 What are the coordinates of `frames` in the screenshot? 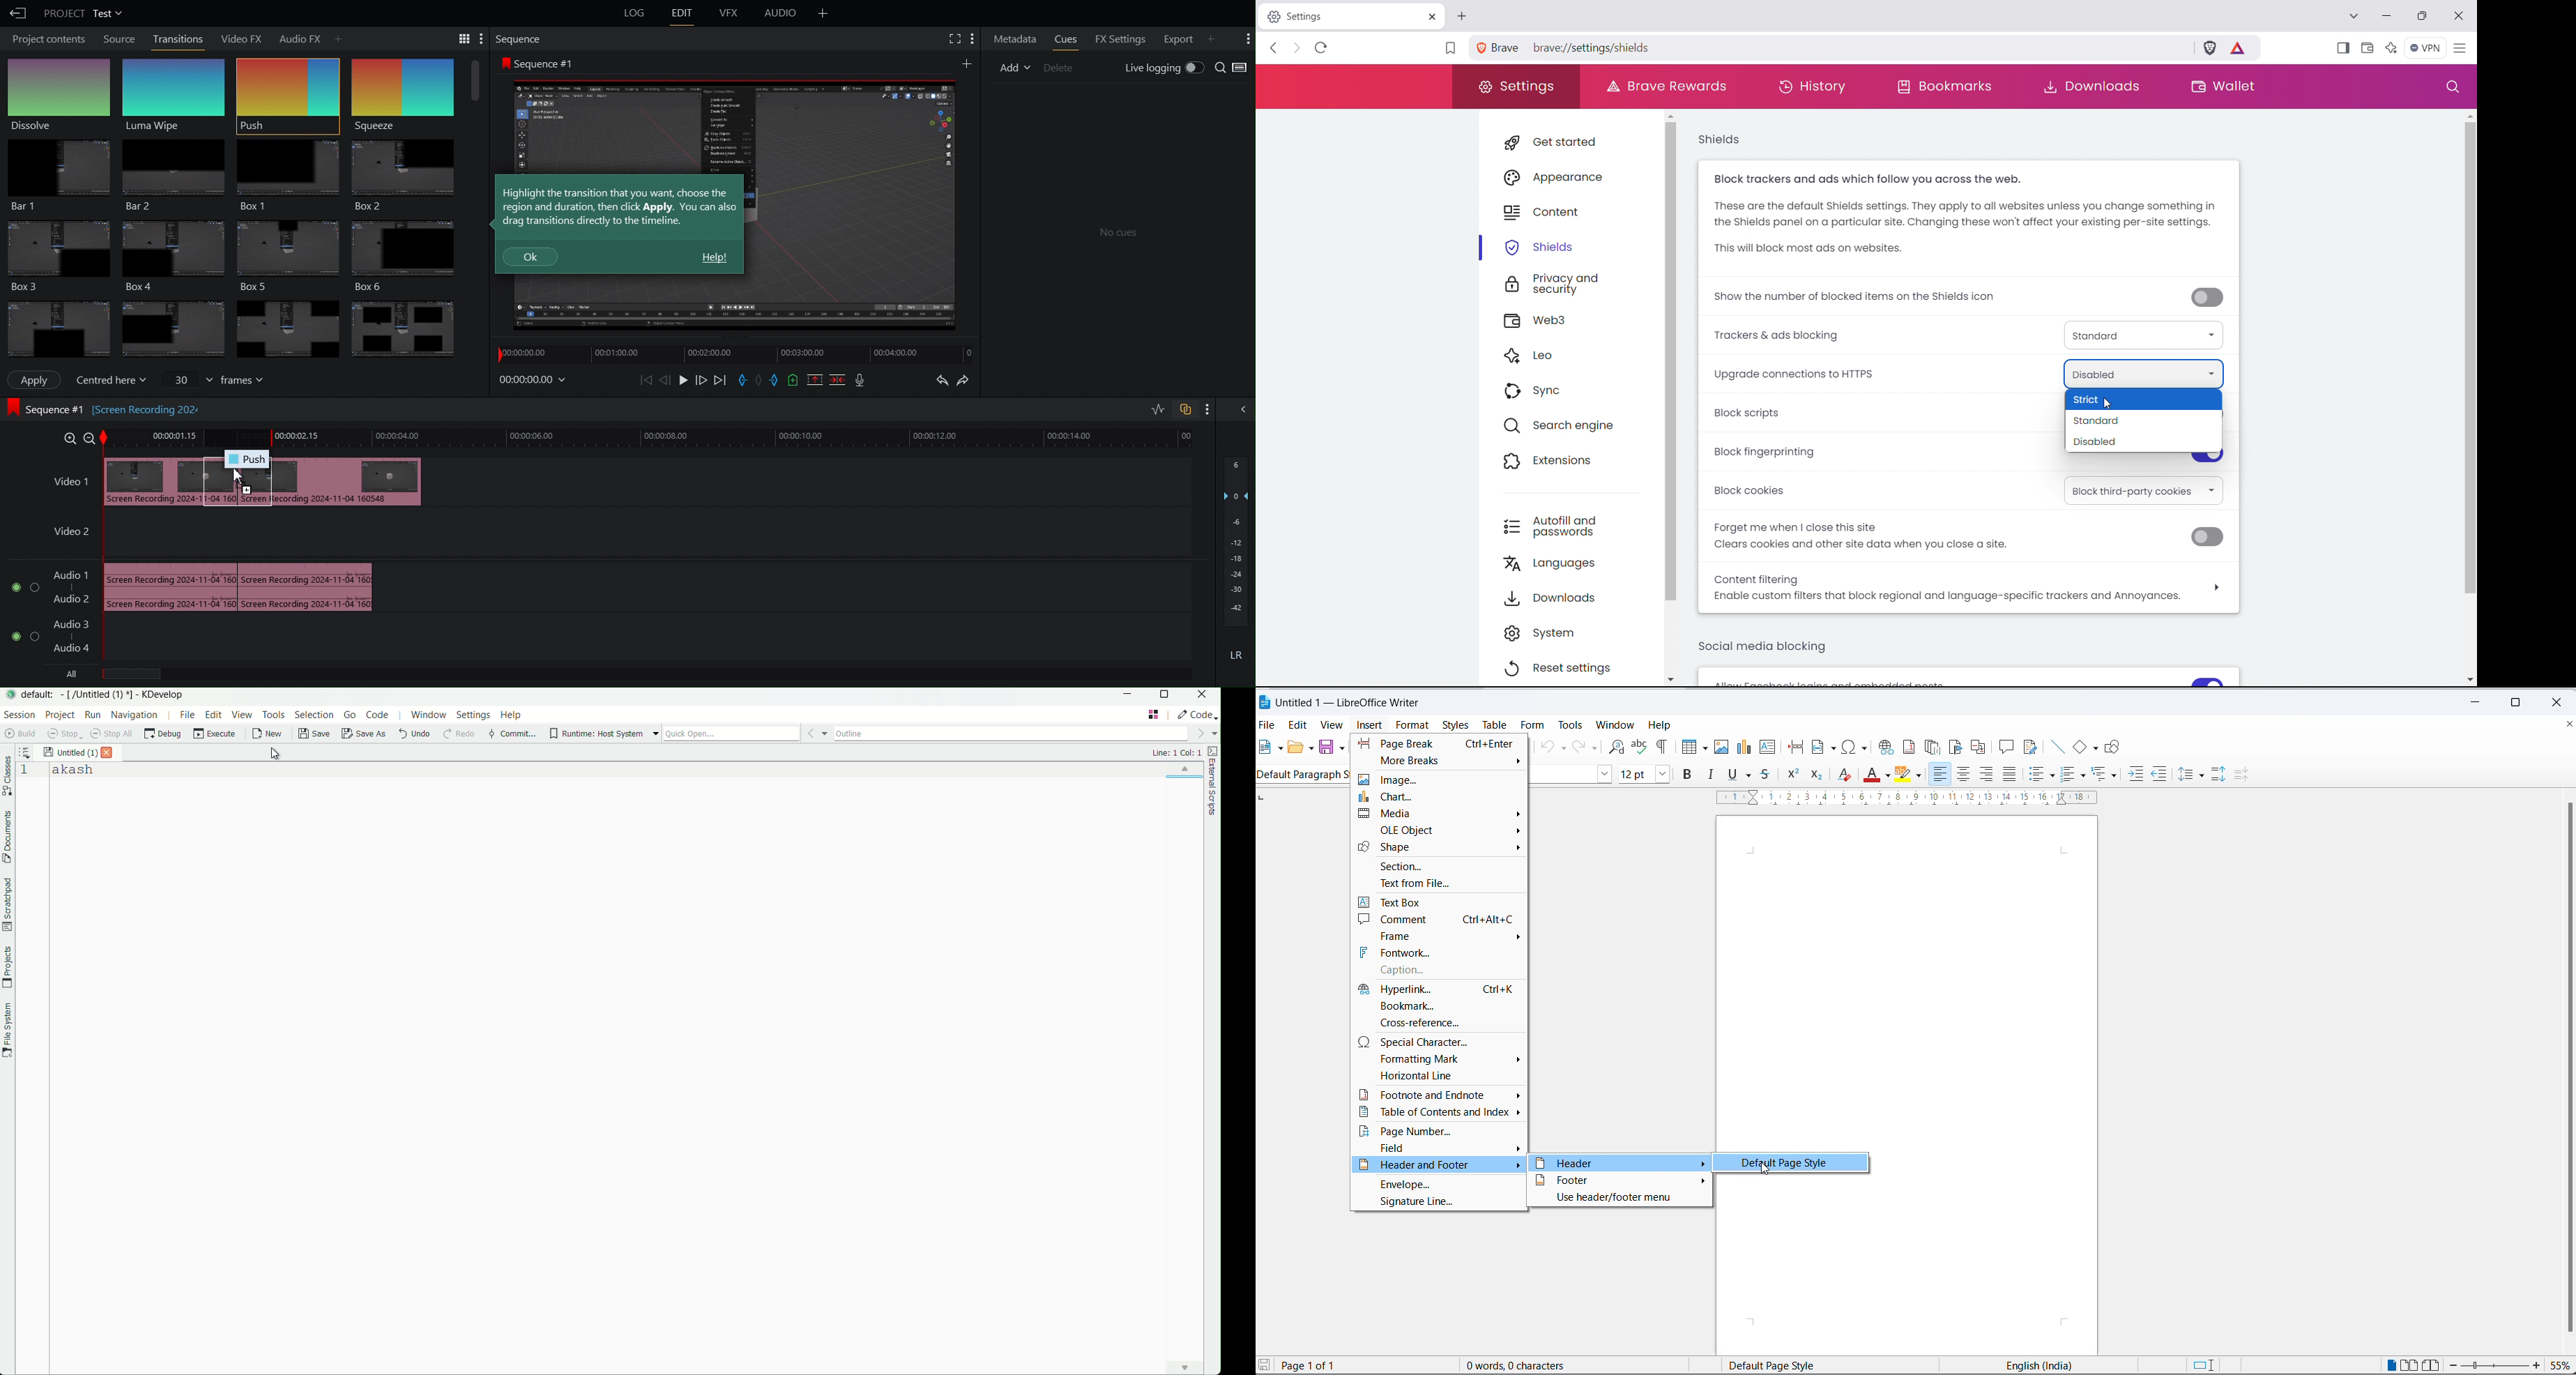 It's located at (248, 380).